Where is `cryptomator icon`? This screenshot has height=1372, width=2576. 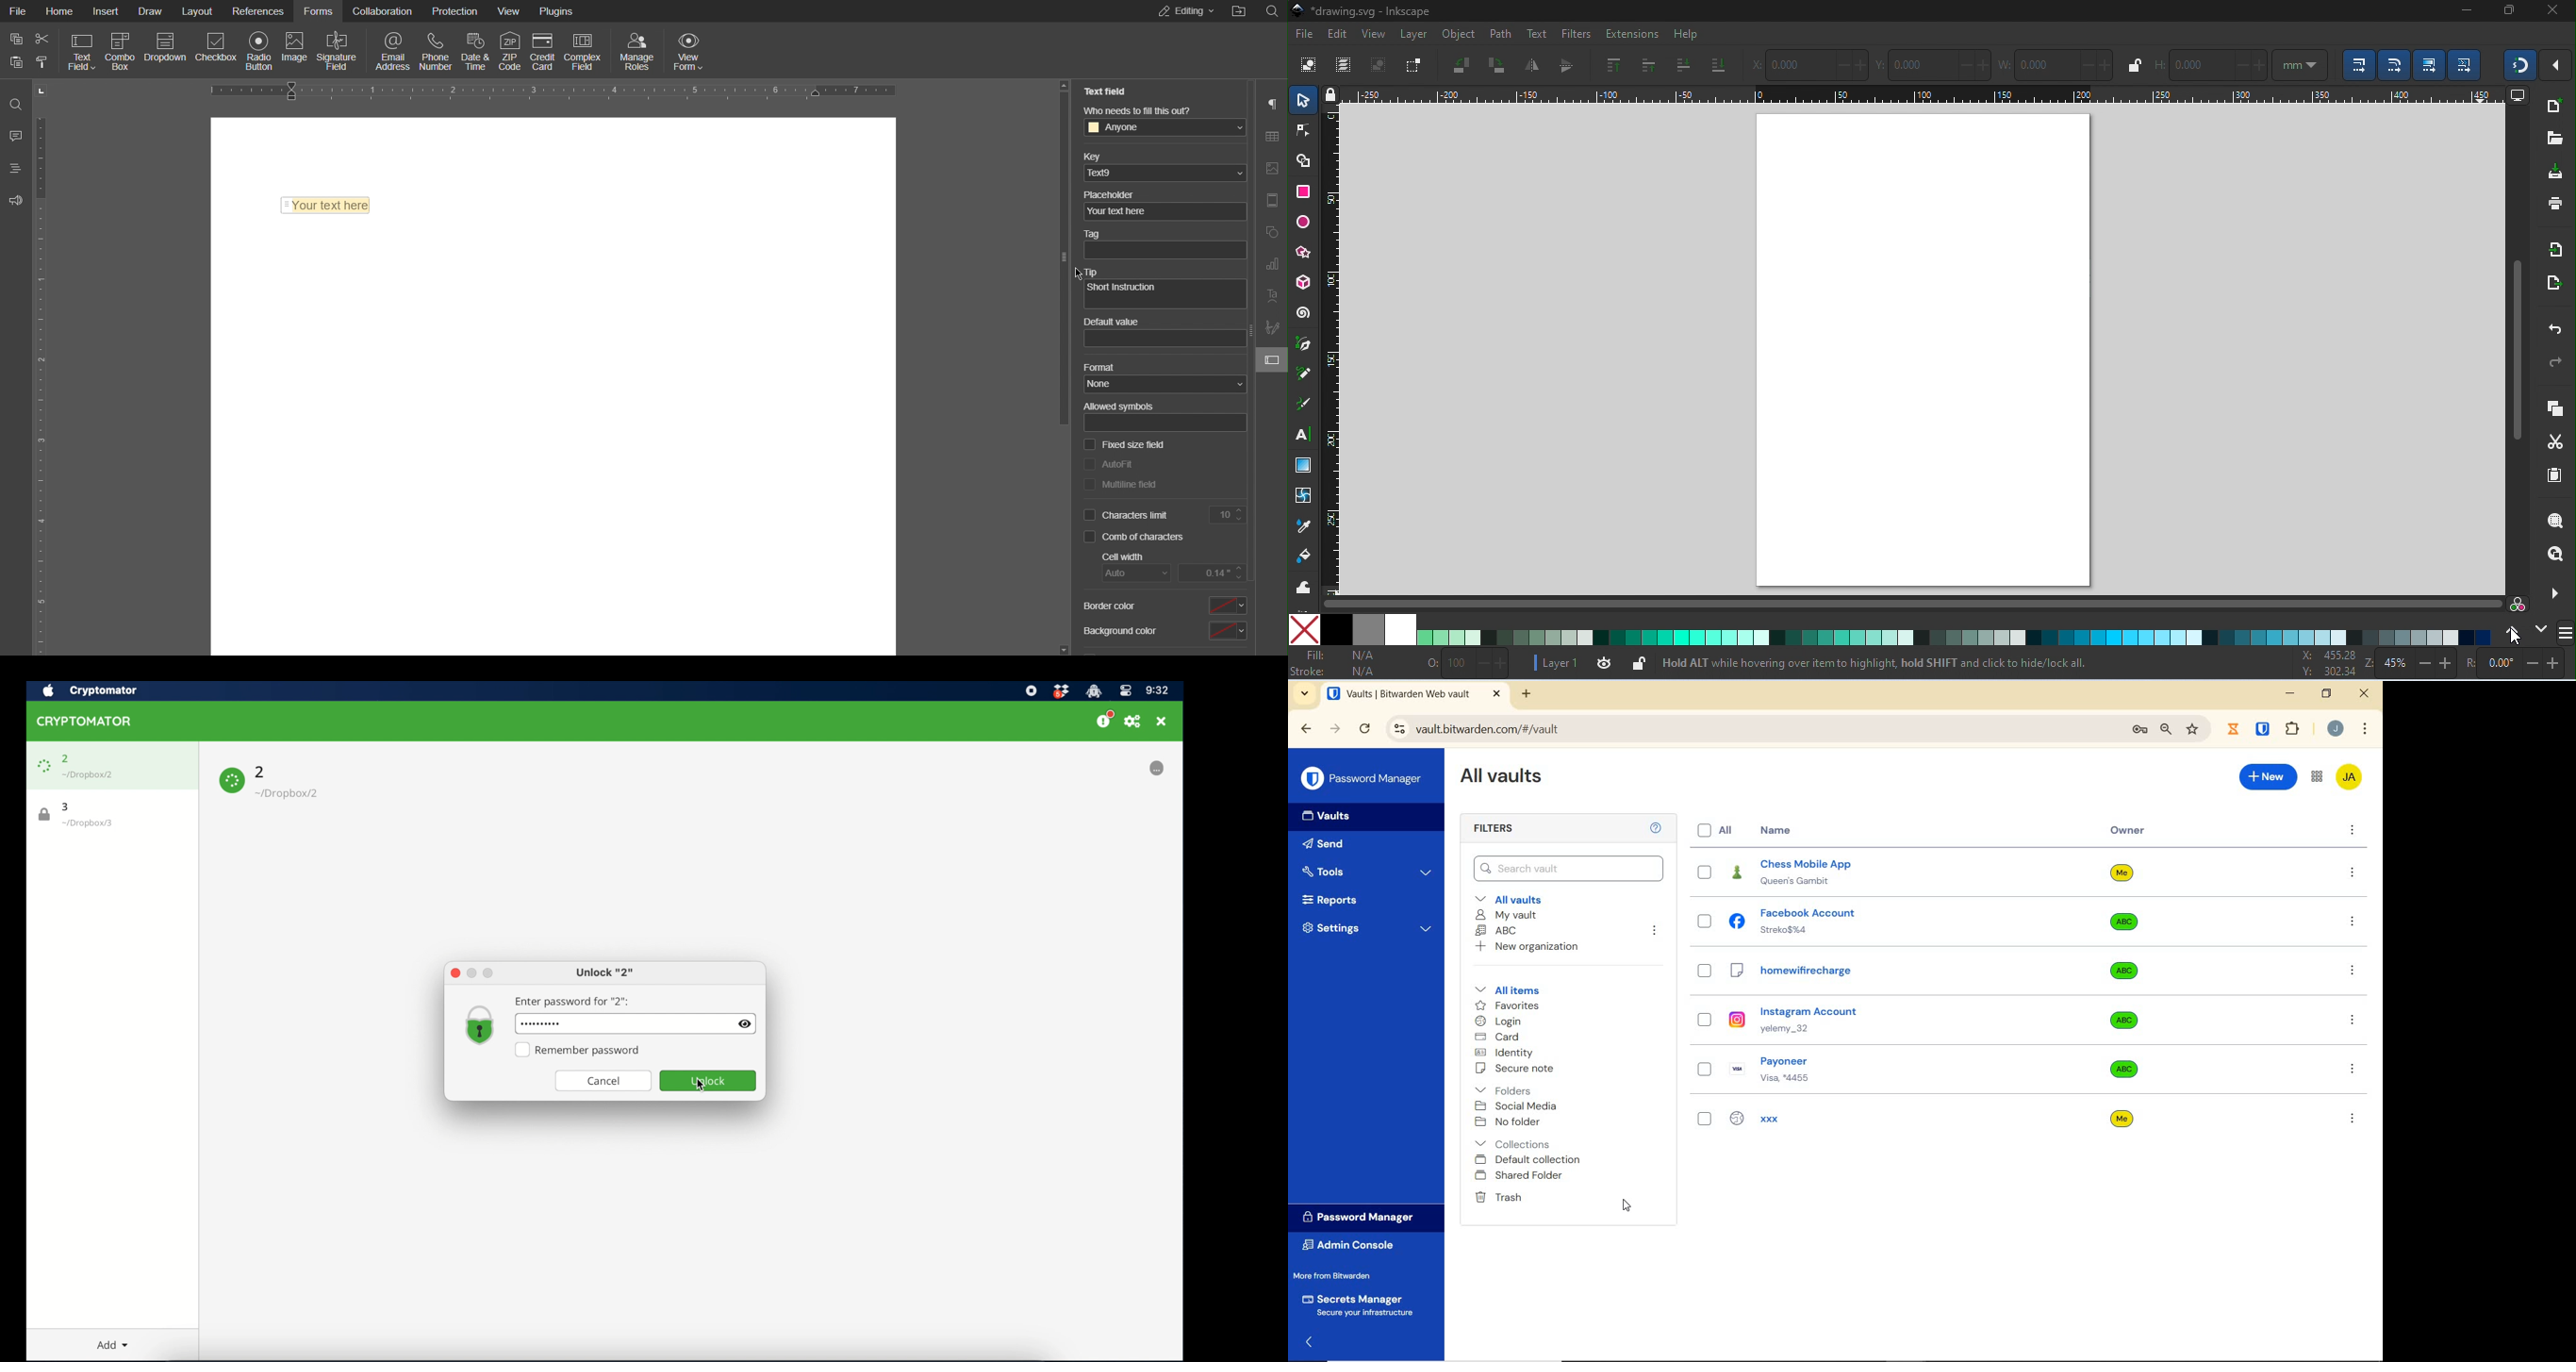 cryptomator icon is located at coordinates (84, 721).